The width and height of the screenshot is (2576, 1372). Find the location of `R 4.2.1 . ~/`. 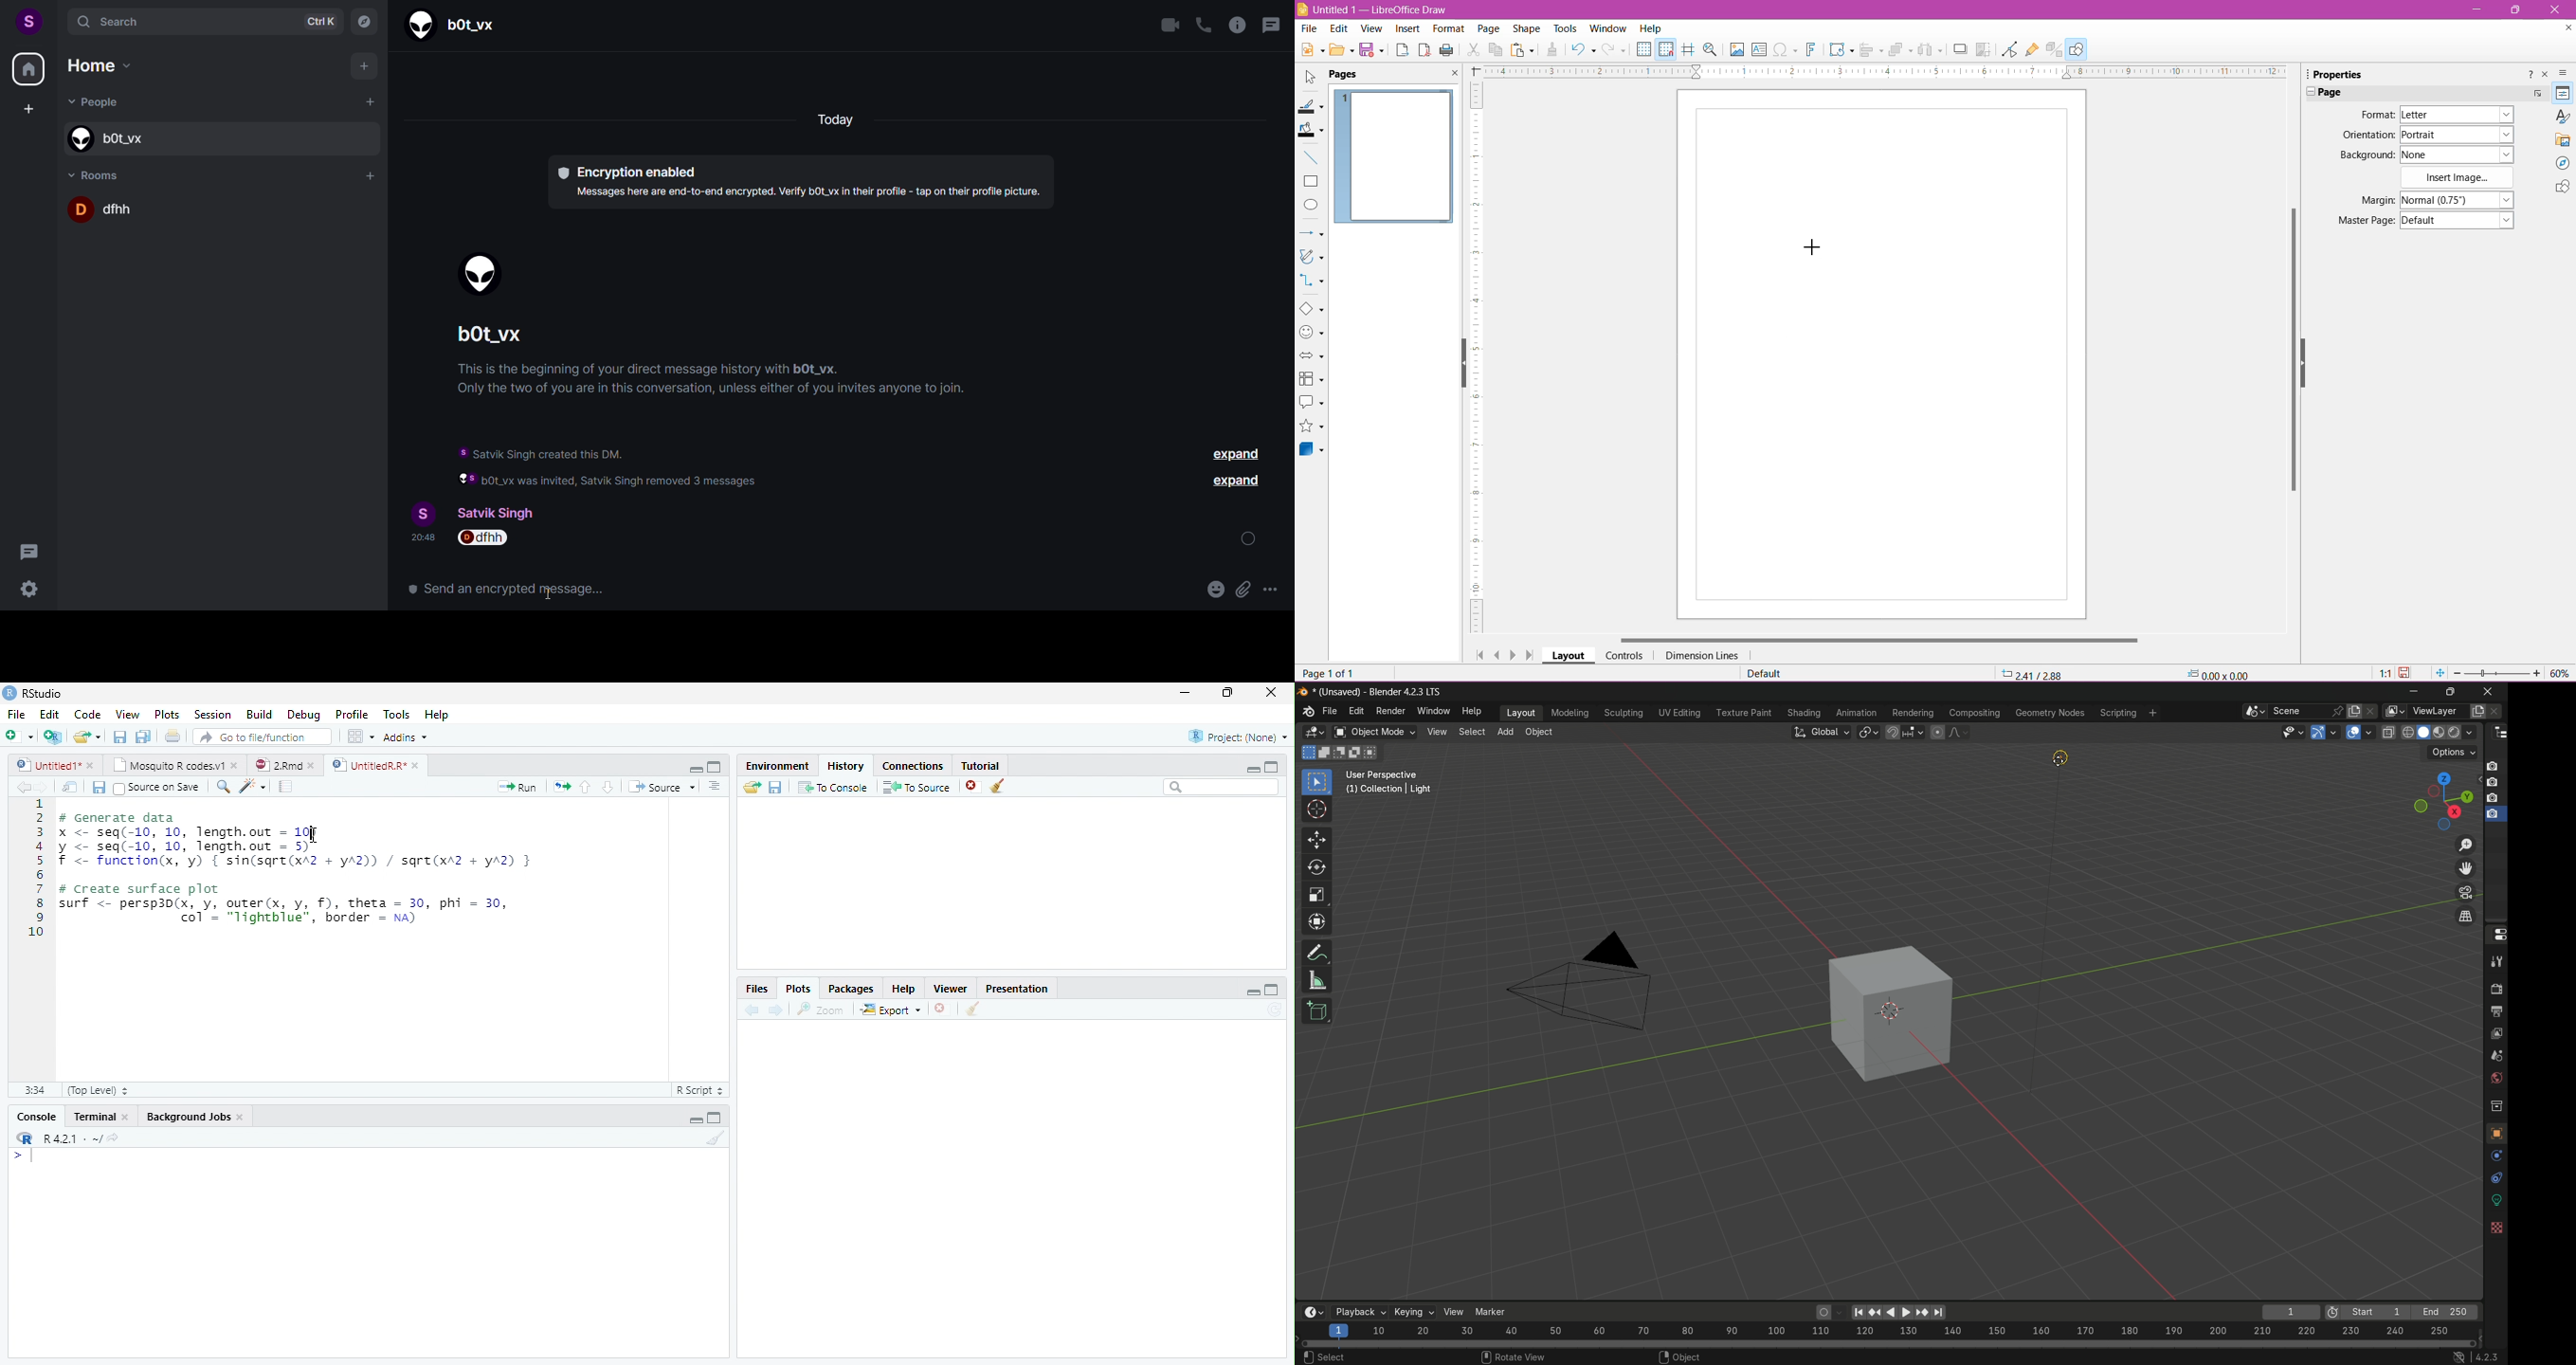

R 4.2.1 . ~/ is located at coordinates (72, 1138).